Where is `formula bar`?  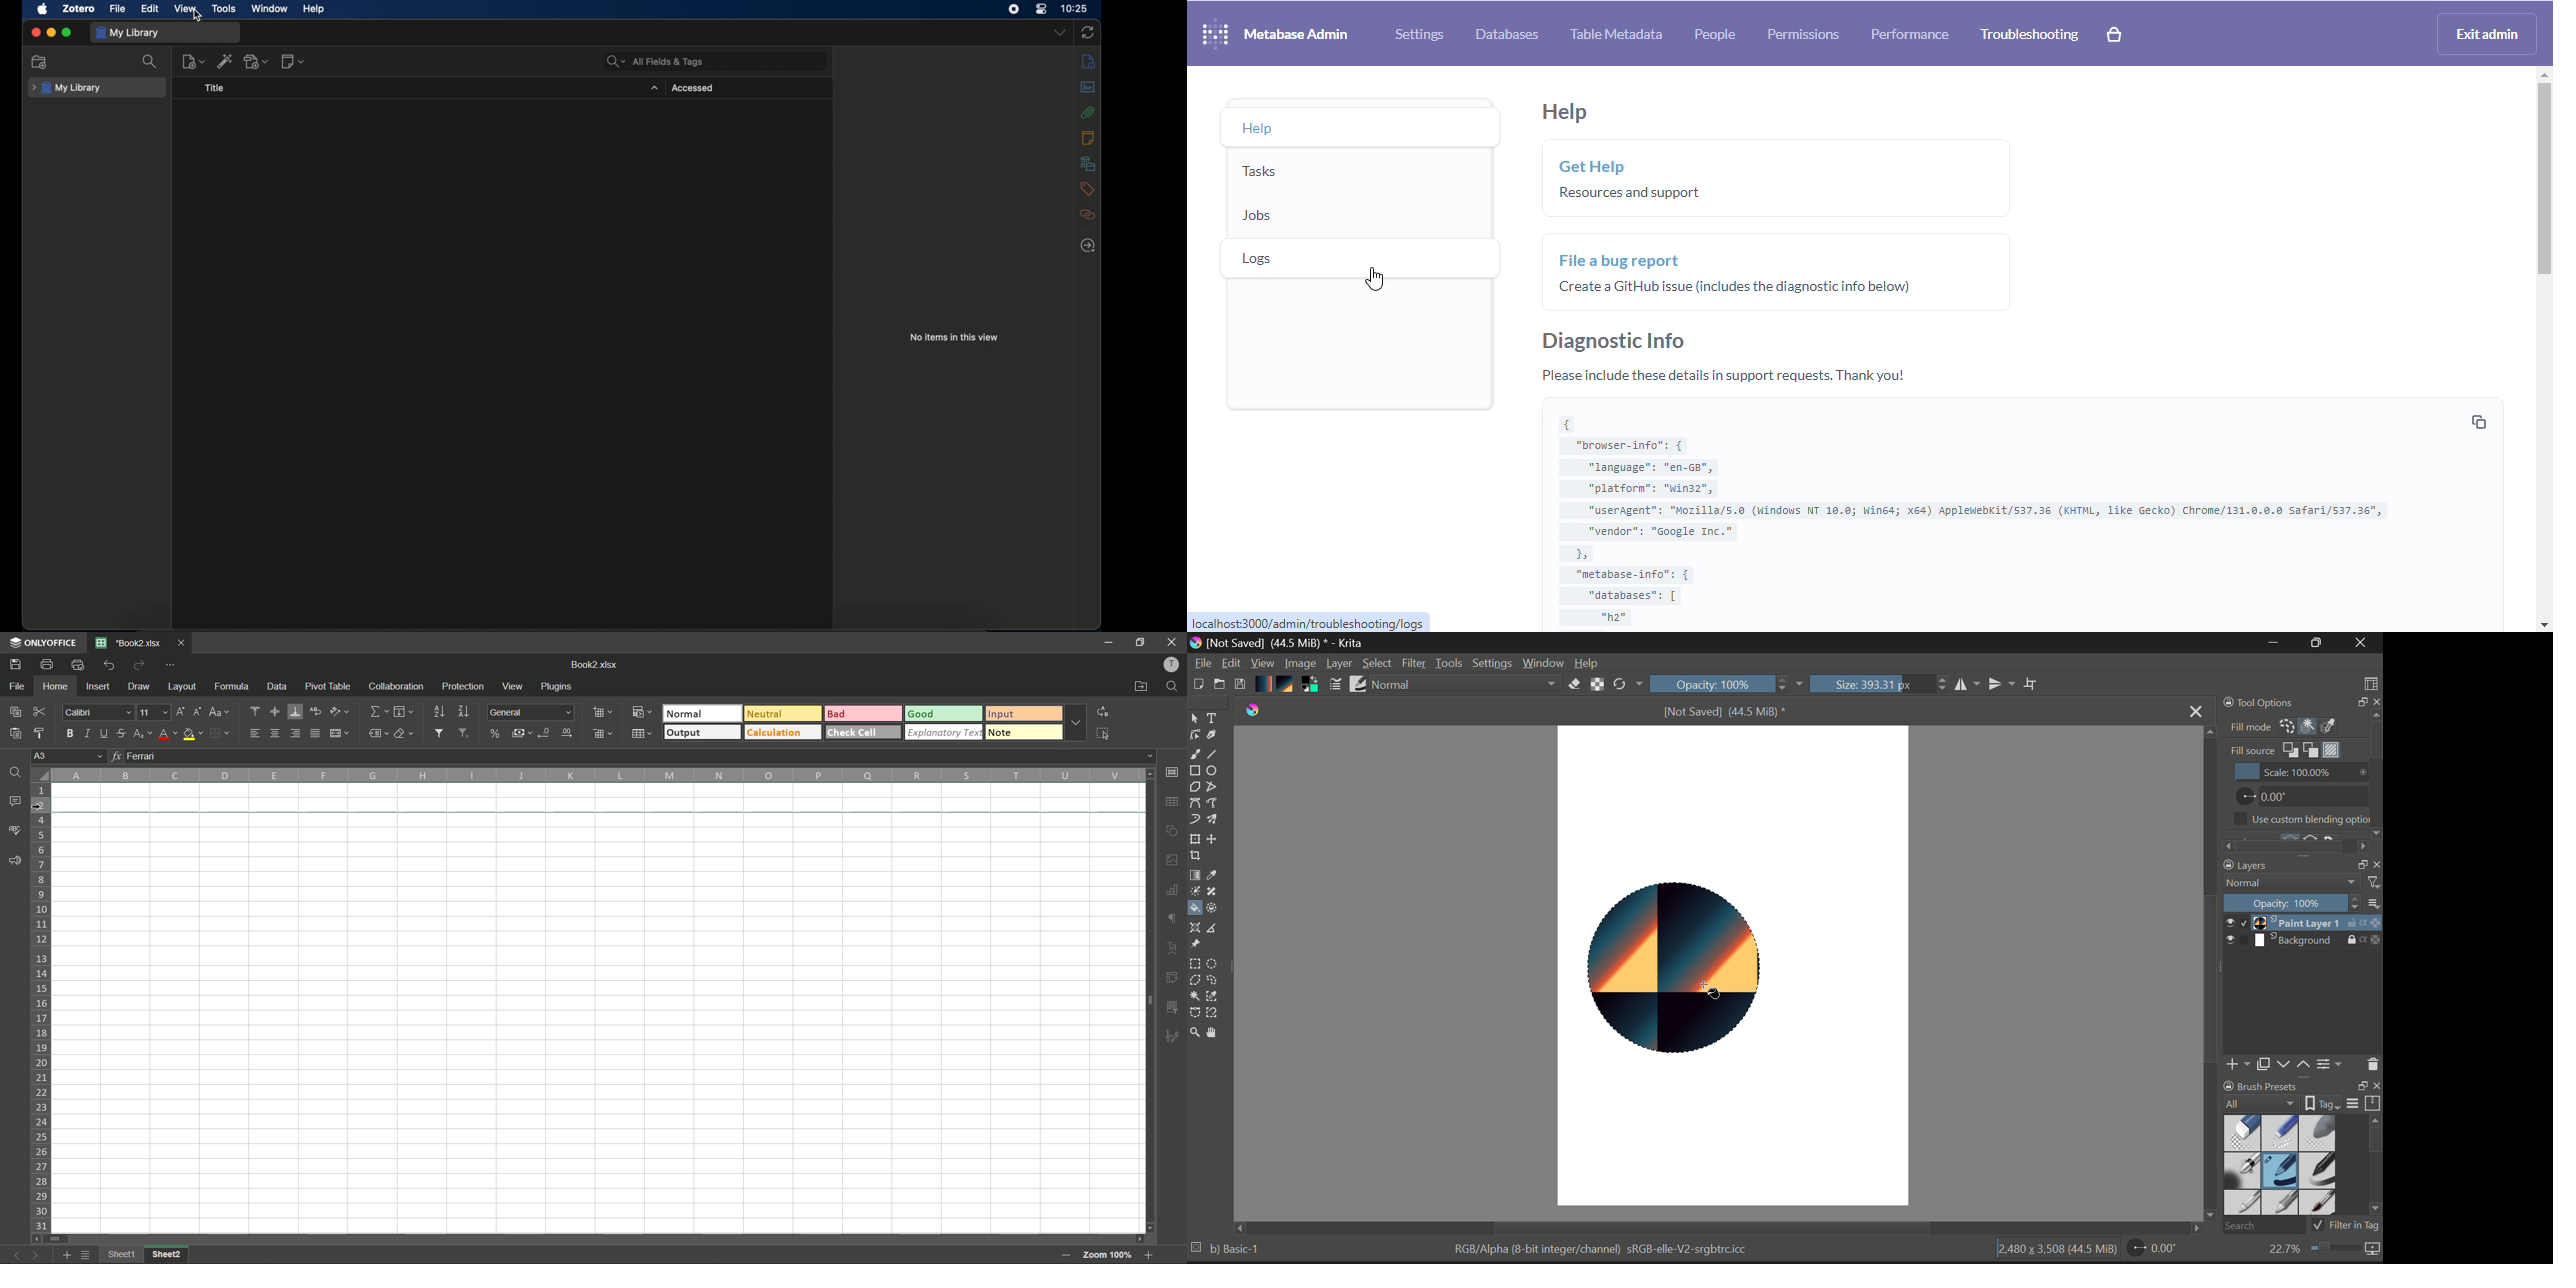
formula bar is located at coordinates (638, 758).